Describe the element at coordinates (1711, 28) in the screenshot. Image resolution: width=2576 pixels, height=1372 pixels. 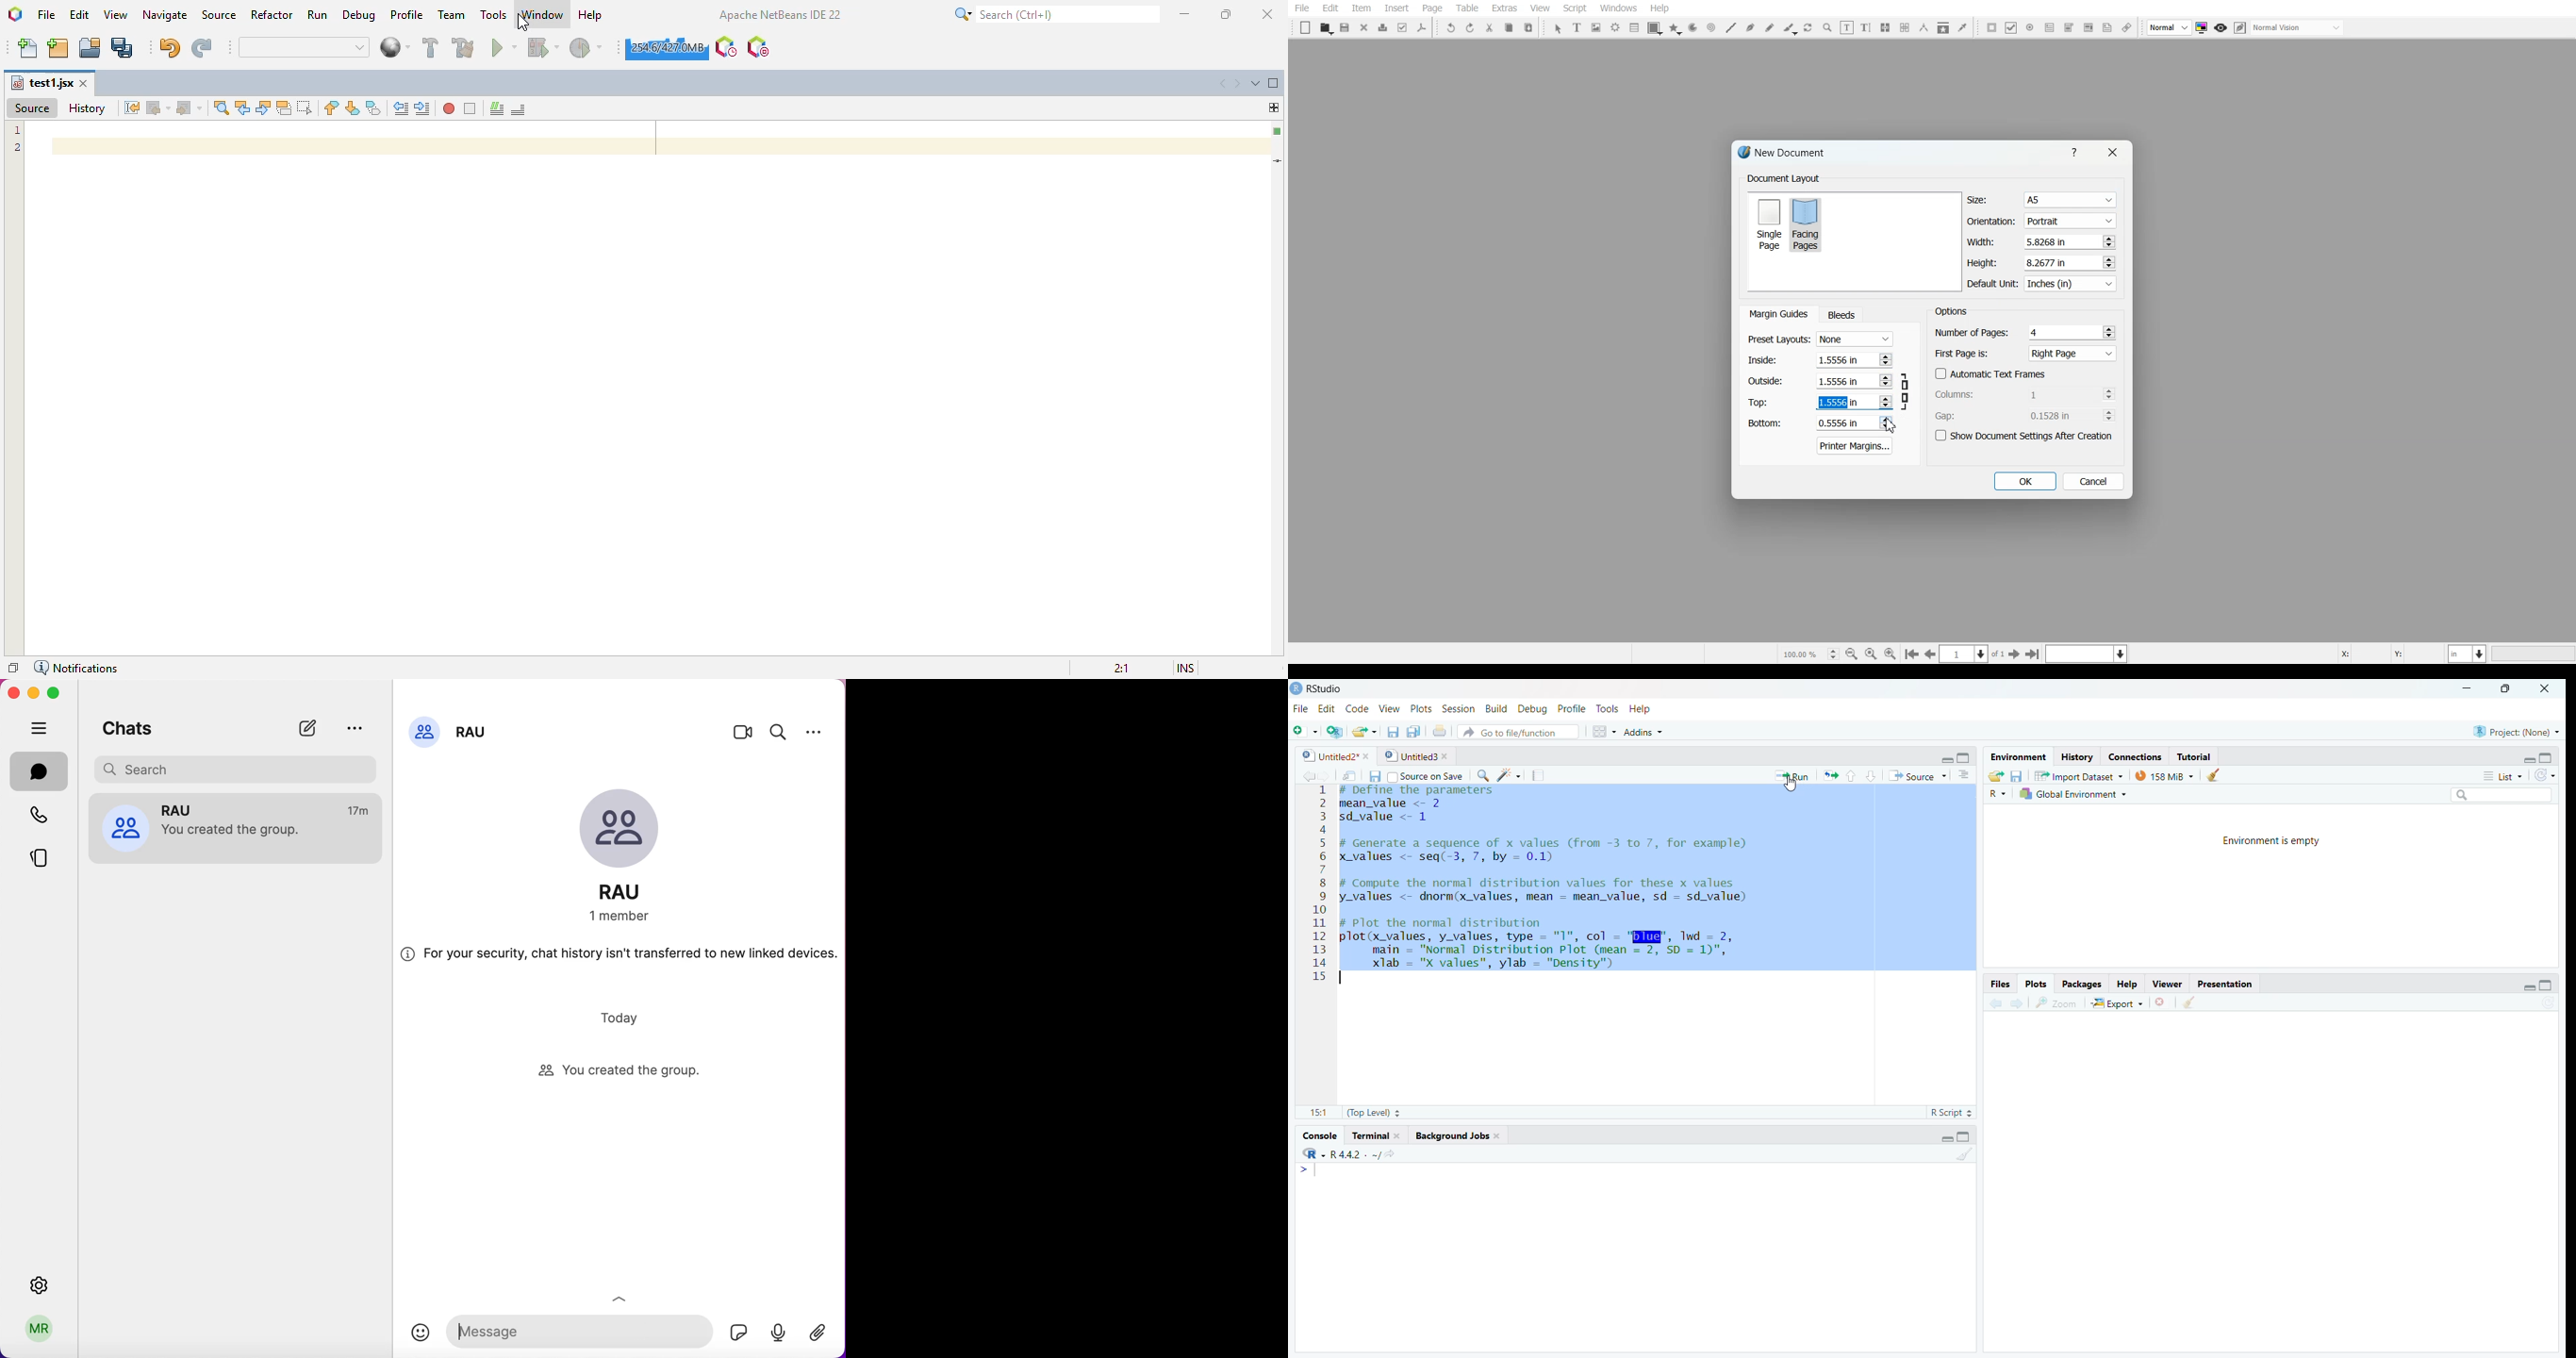
I see `Spiral` at that location.